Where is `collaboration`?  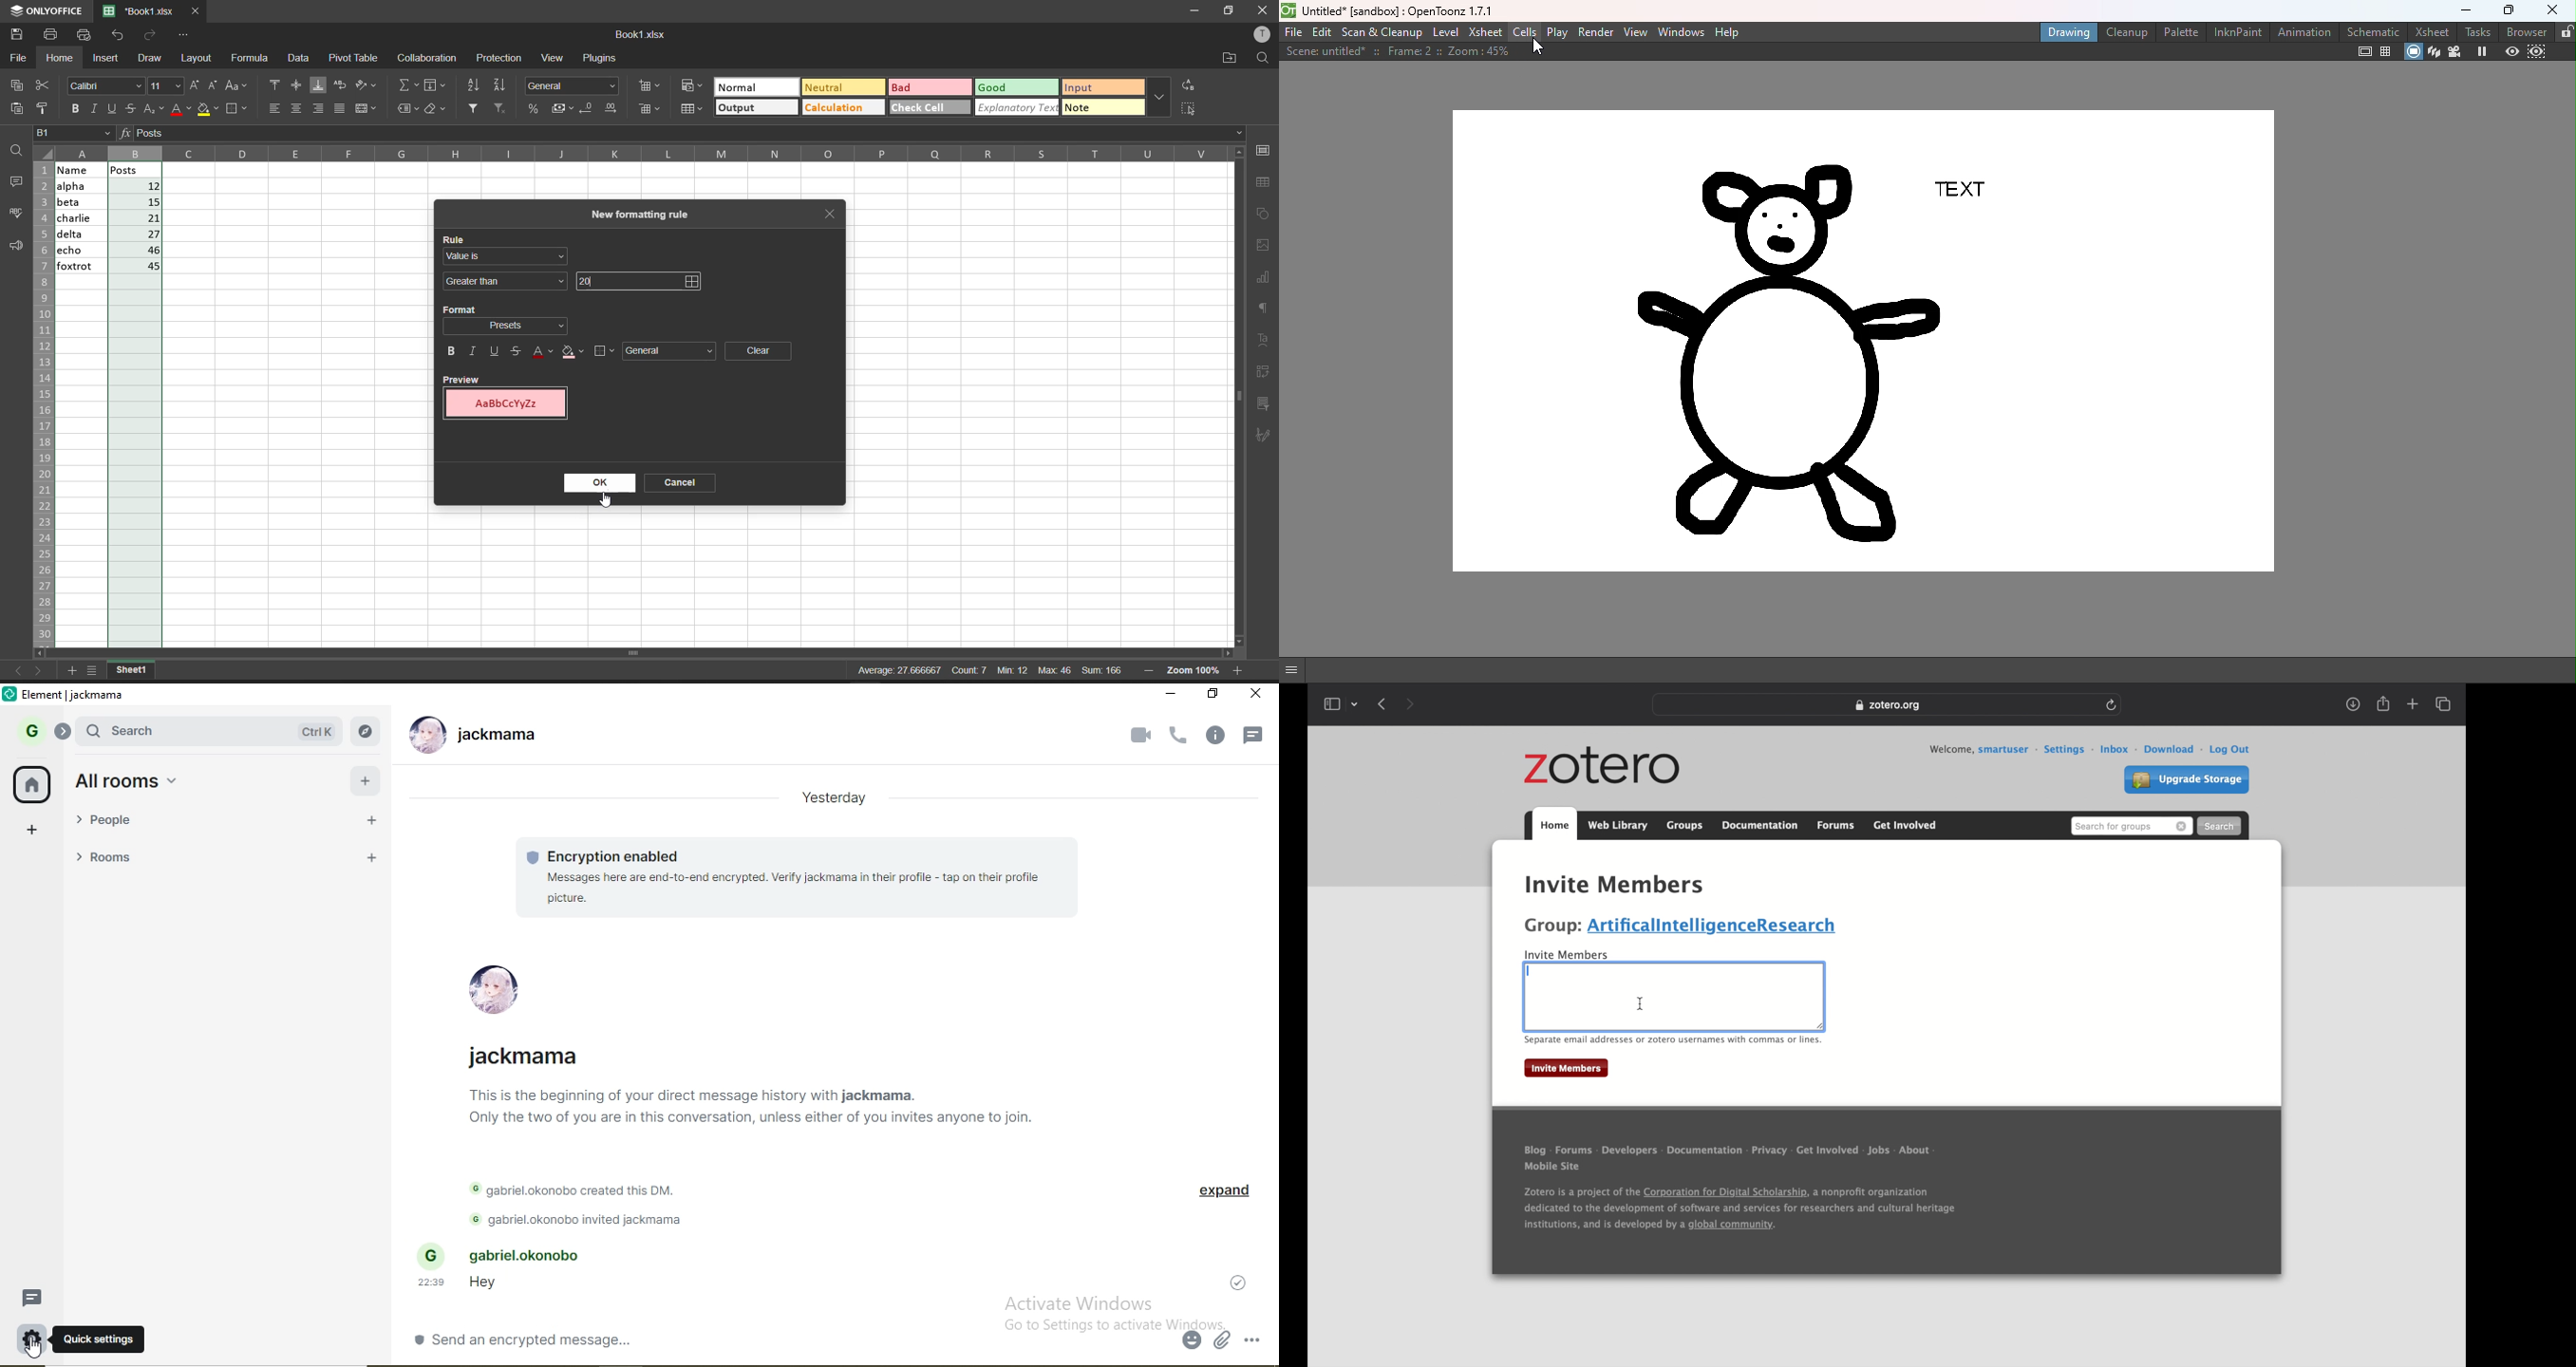 collaboration is located at coordinates (428, 58).